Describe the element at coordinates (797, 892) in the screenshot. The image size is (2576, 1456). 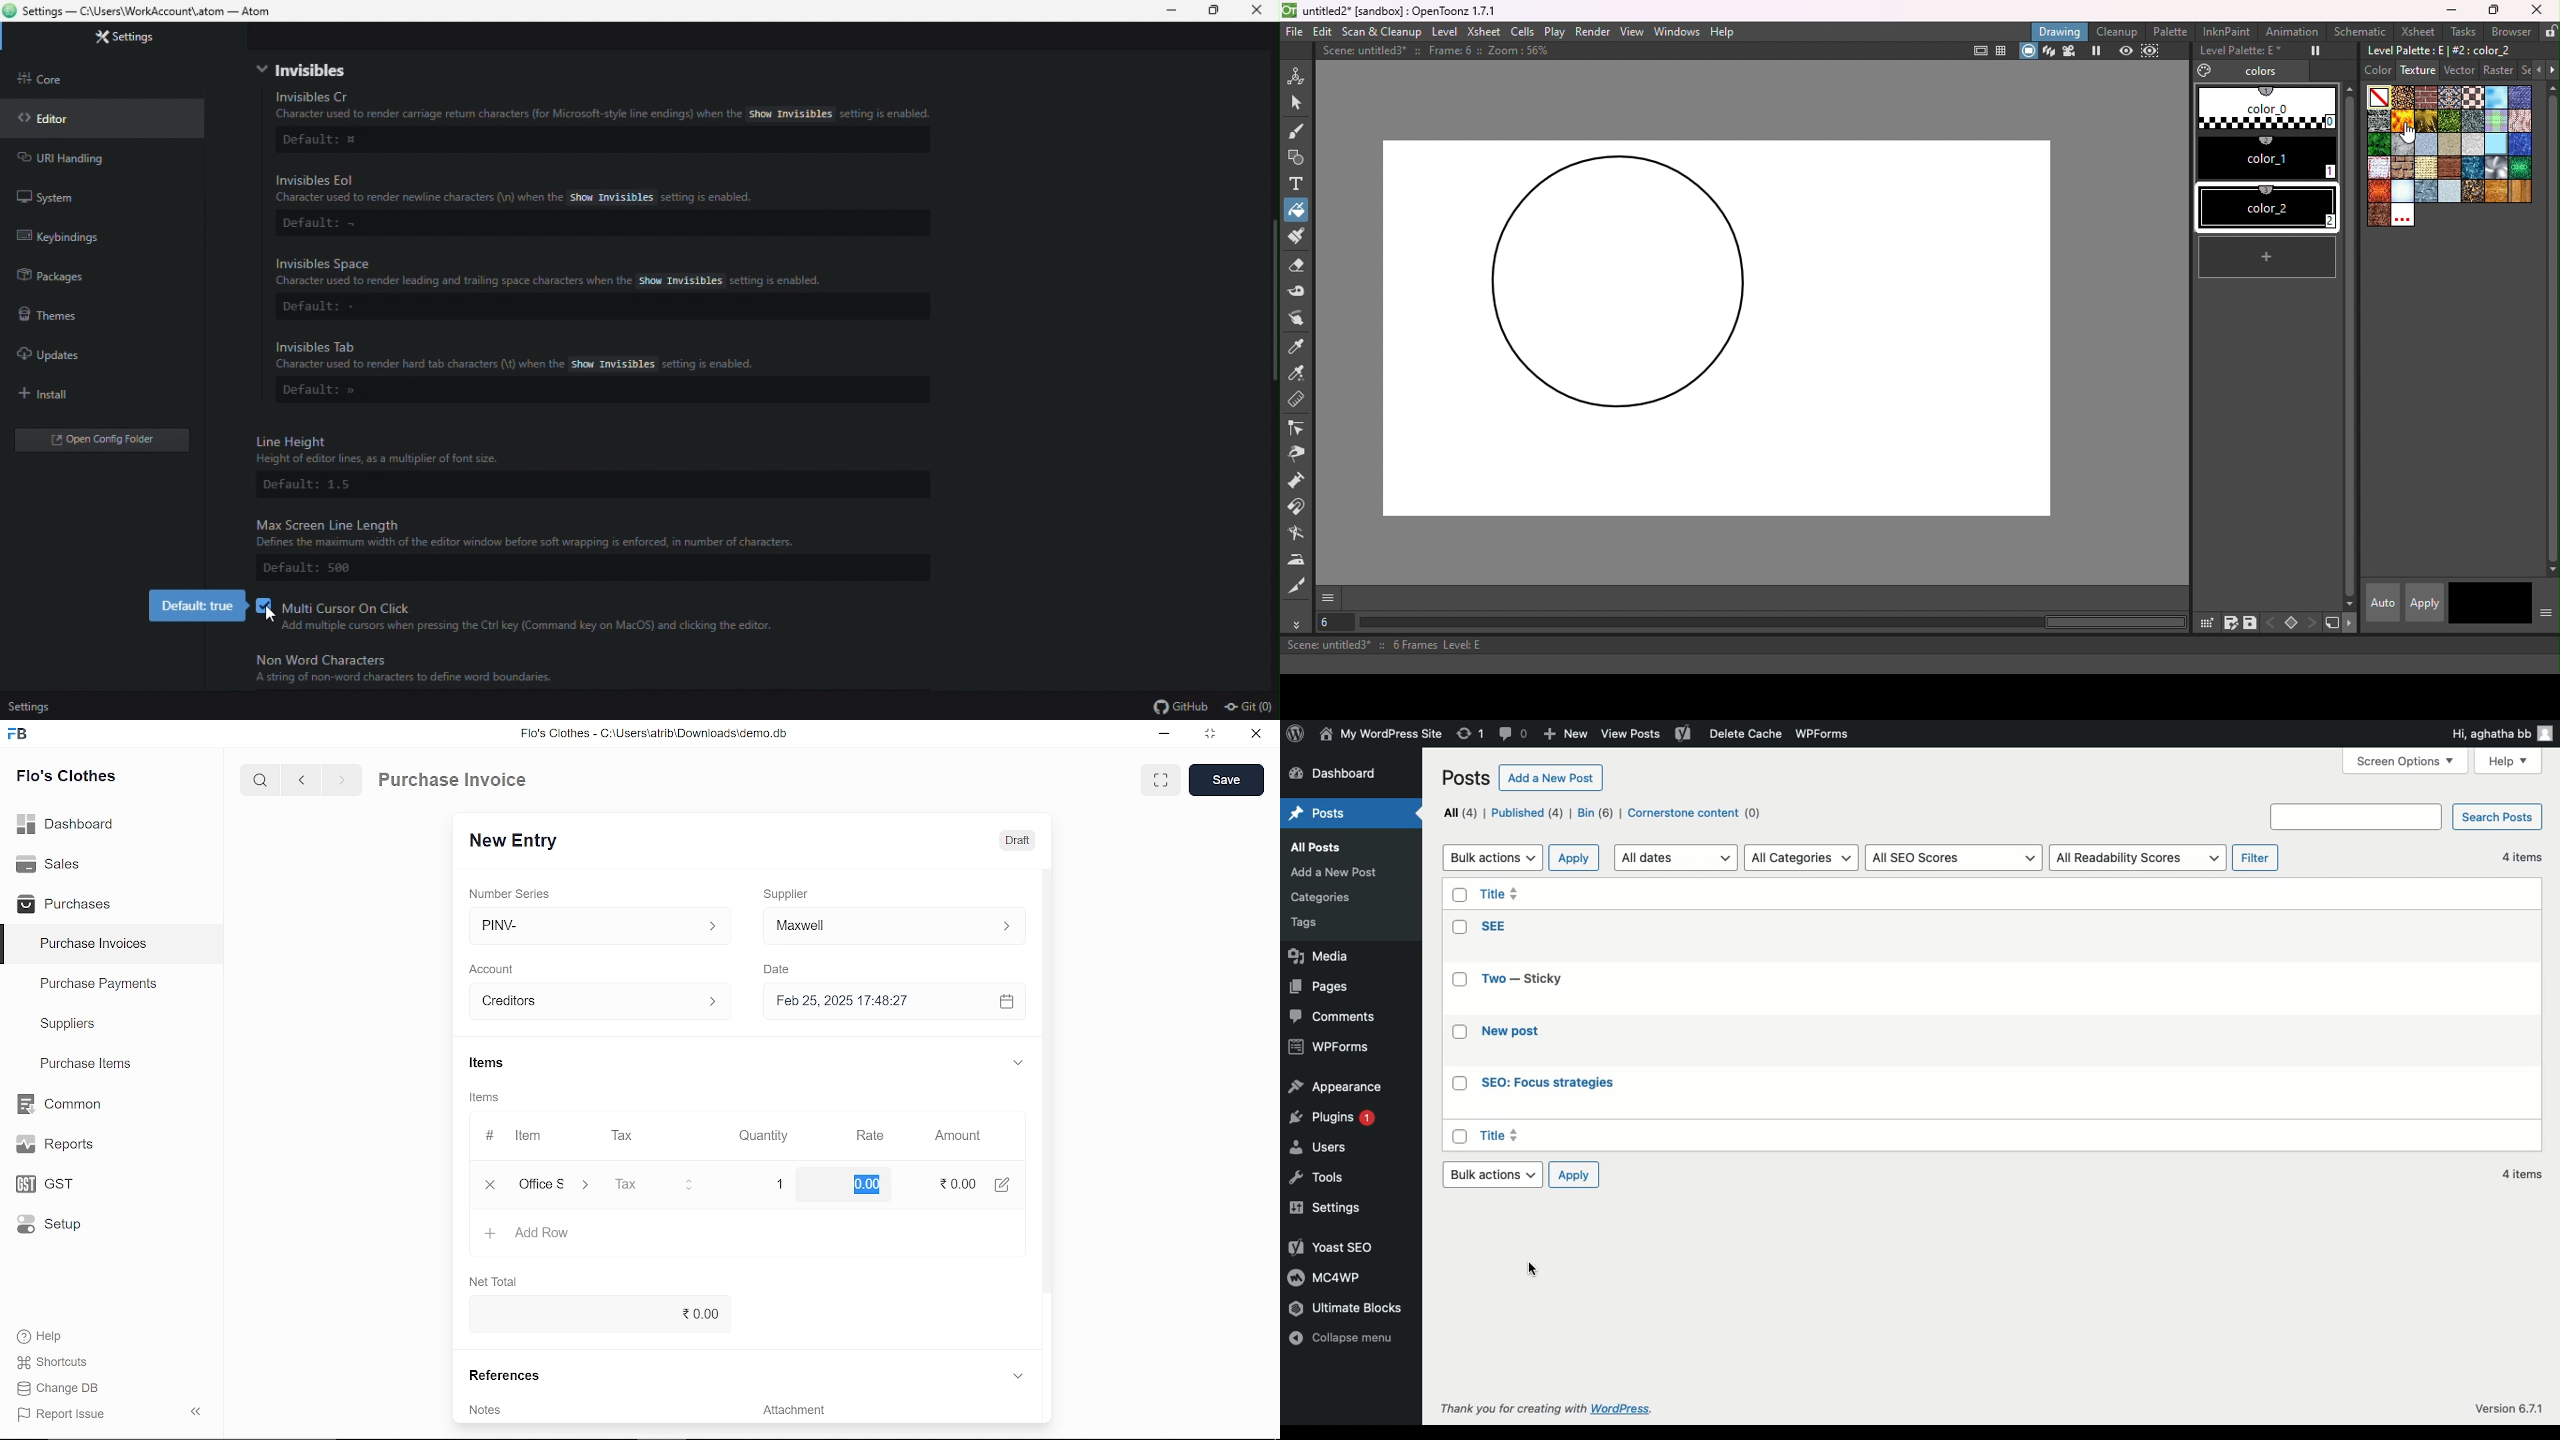
I see `Supplier` at that location.